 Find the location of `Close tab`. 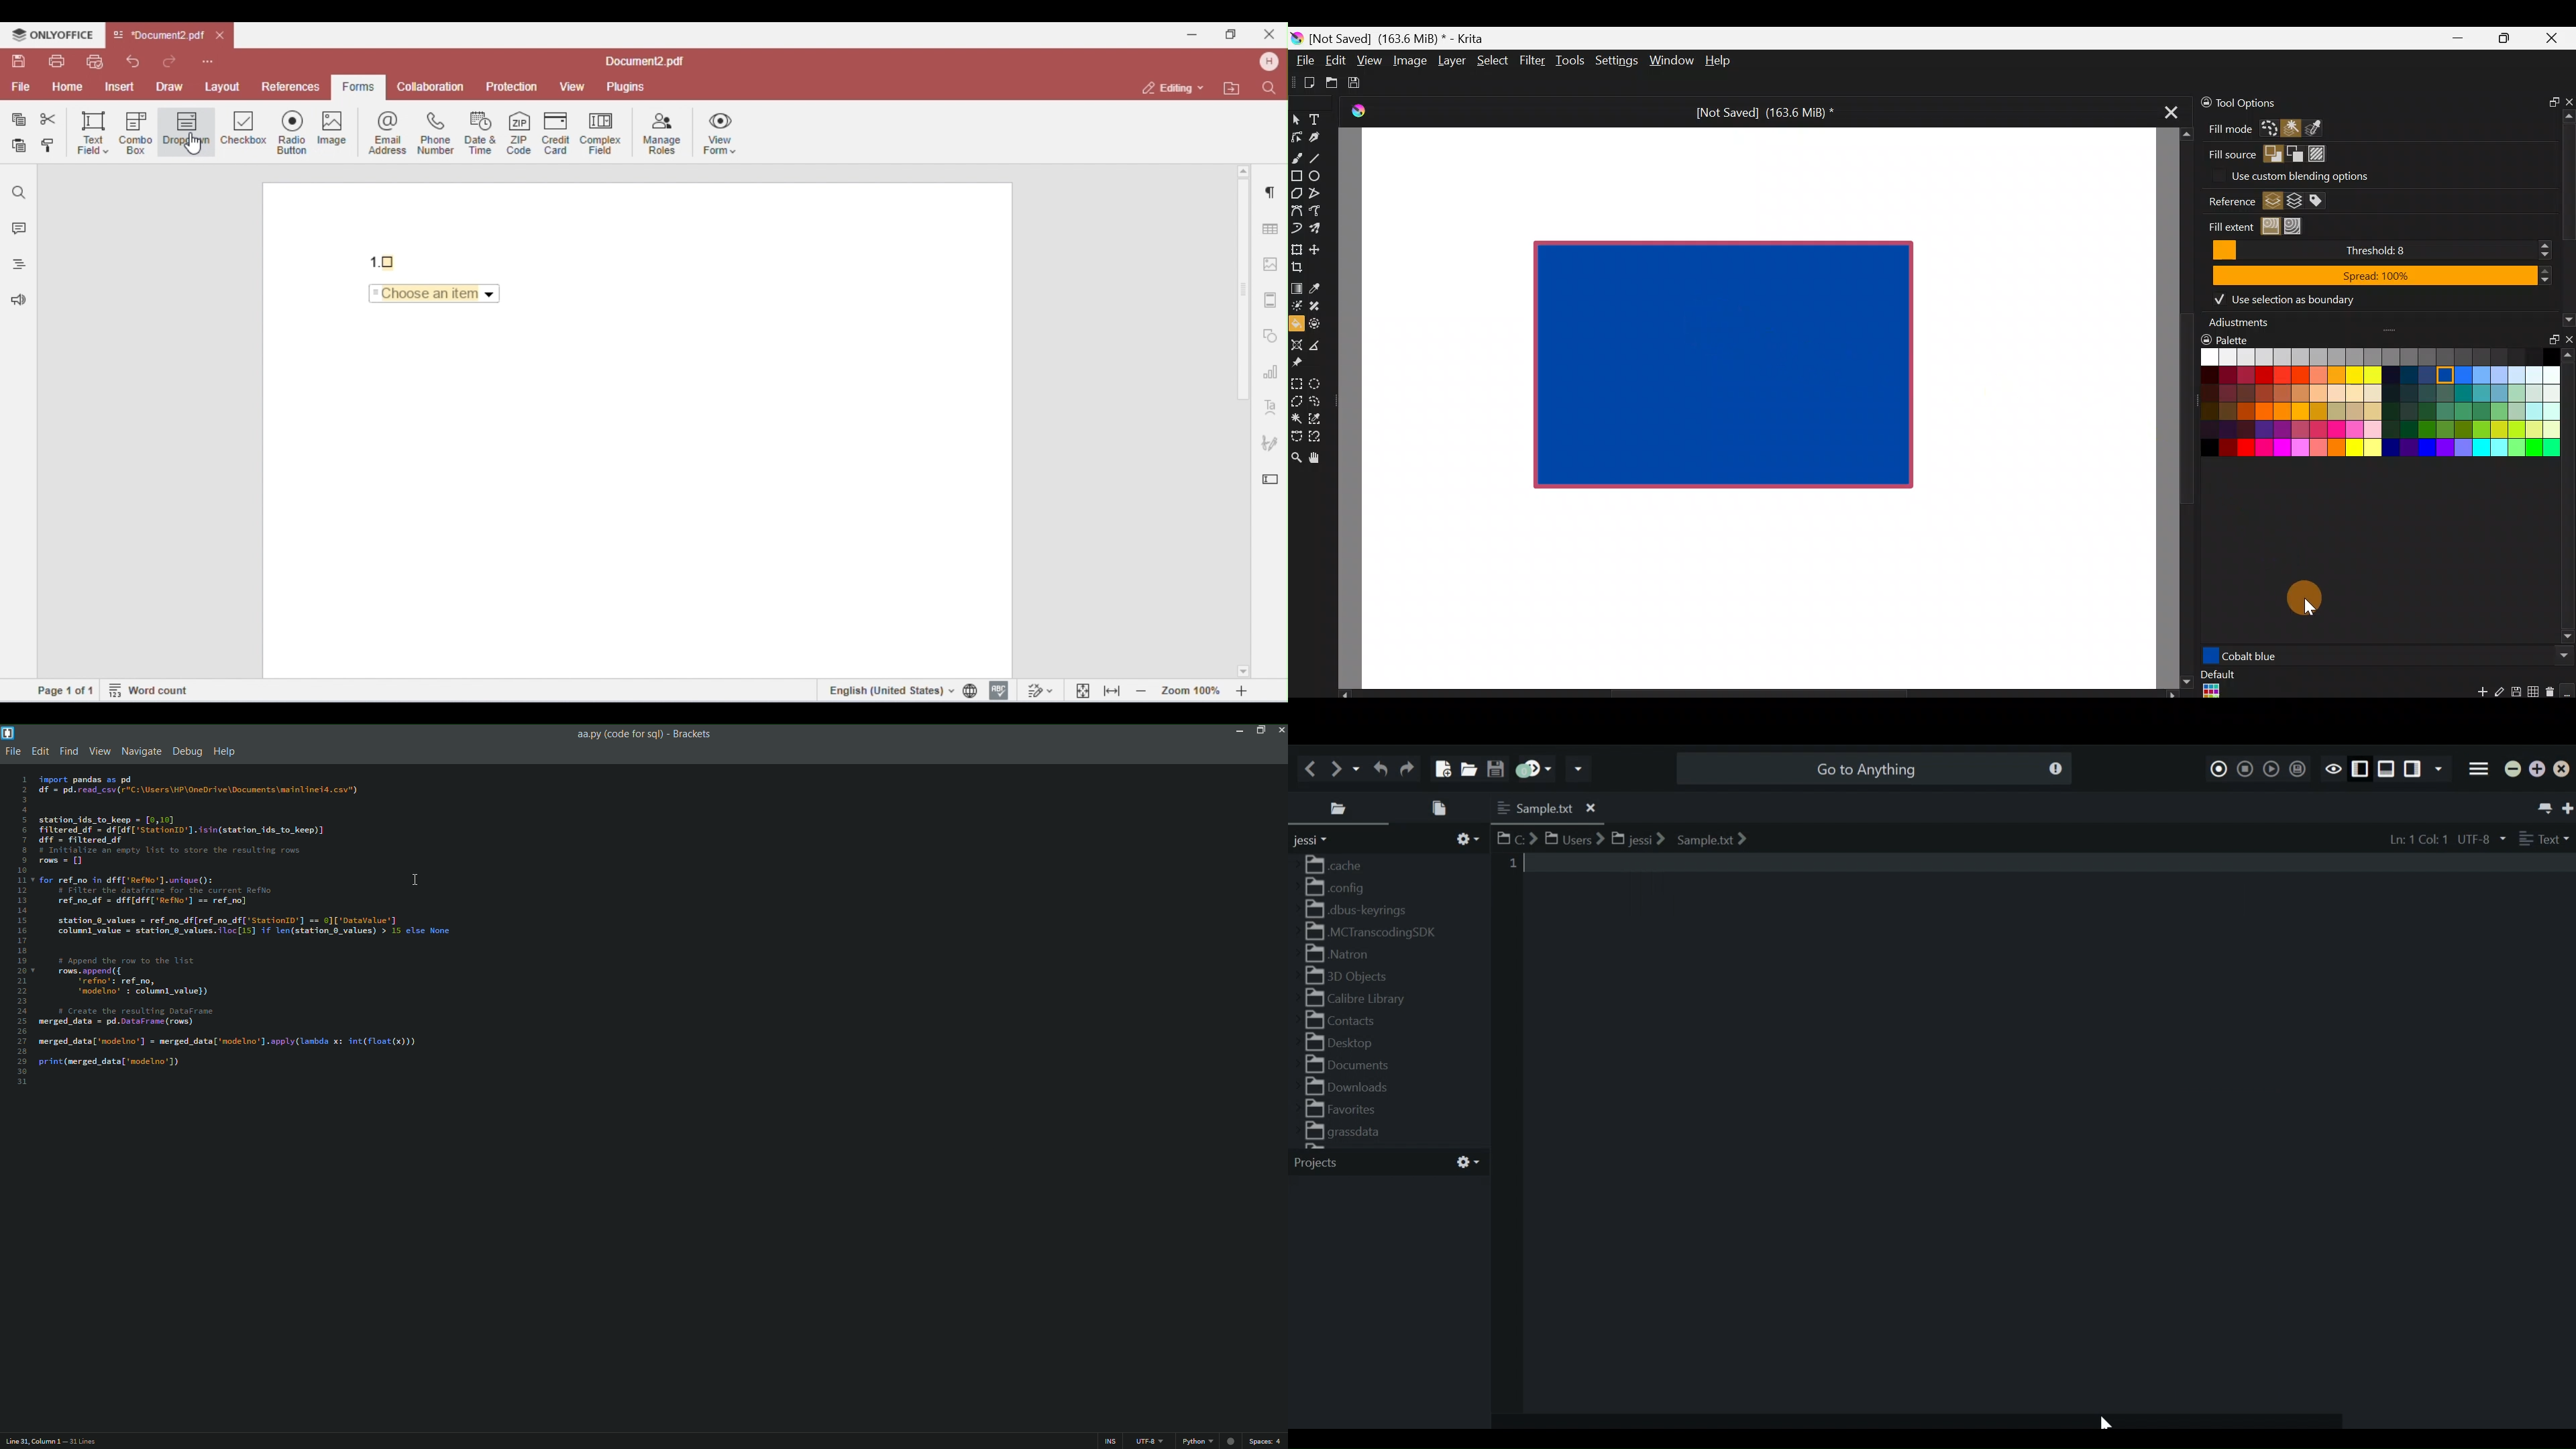

Close tab is located at coordinates (2171, 116).